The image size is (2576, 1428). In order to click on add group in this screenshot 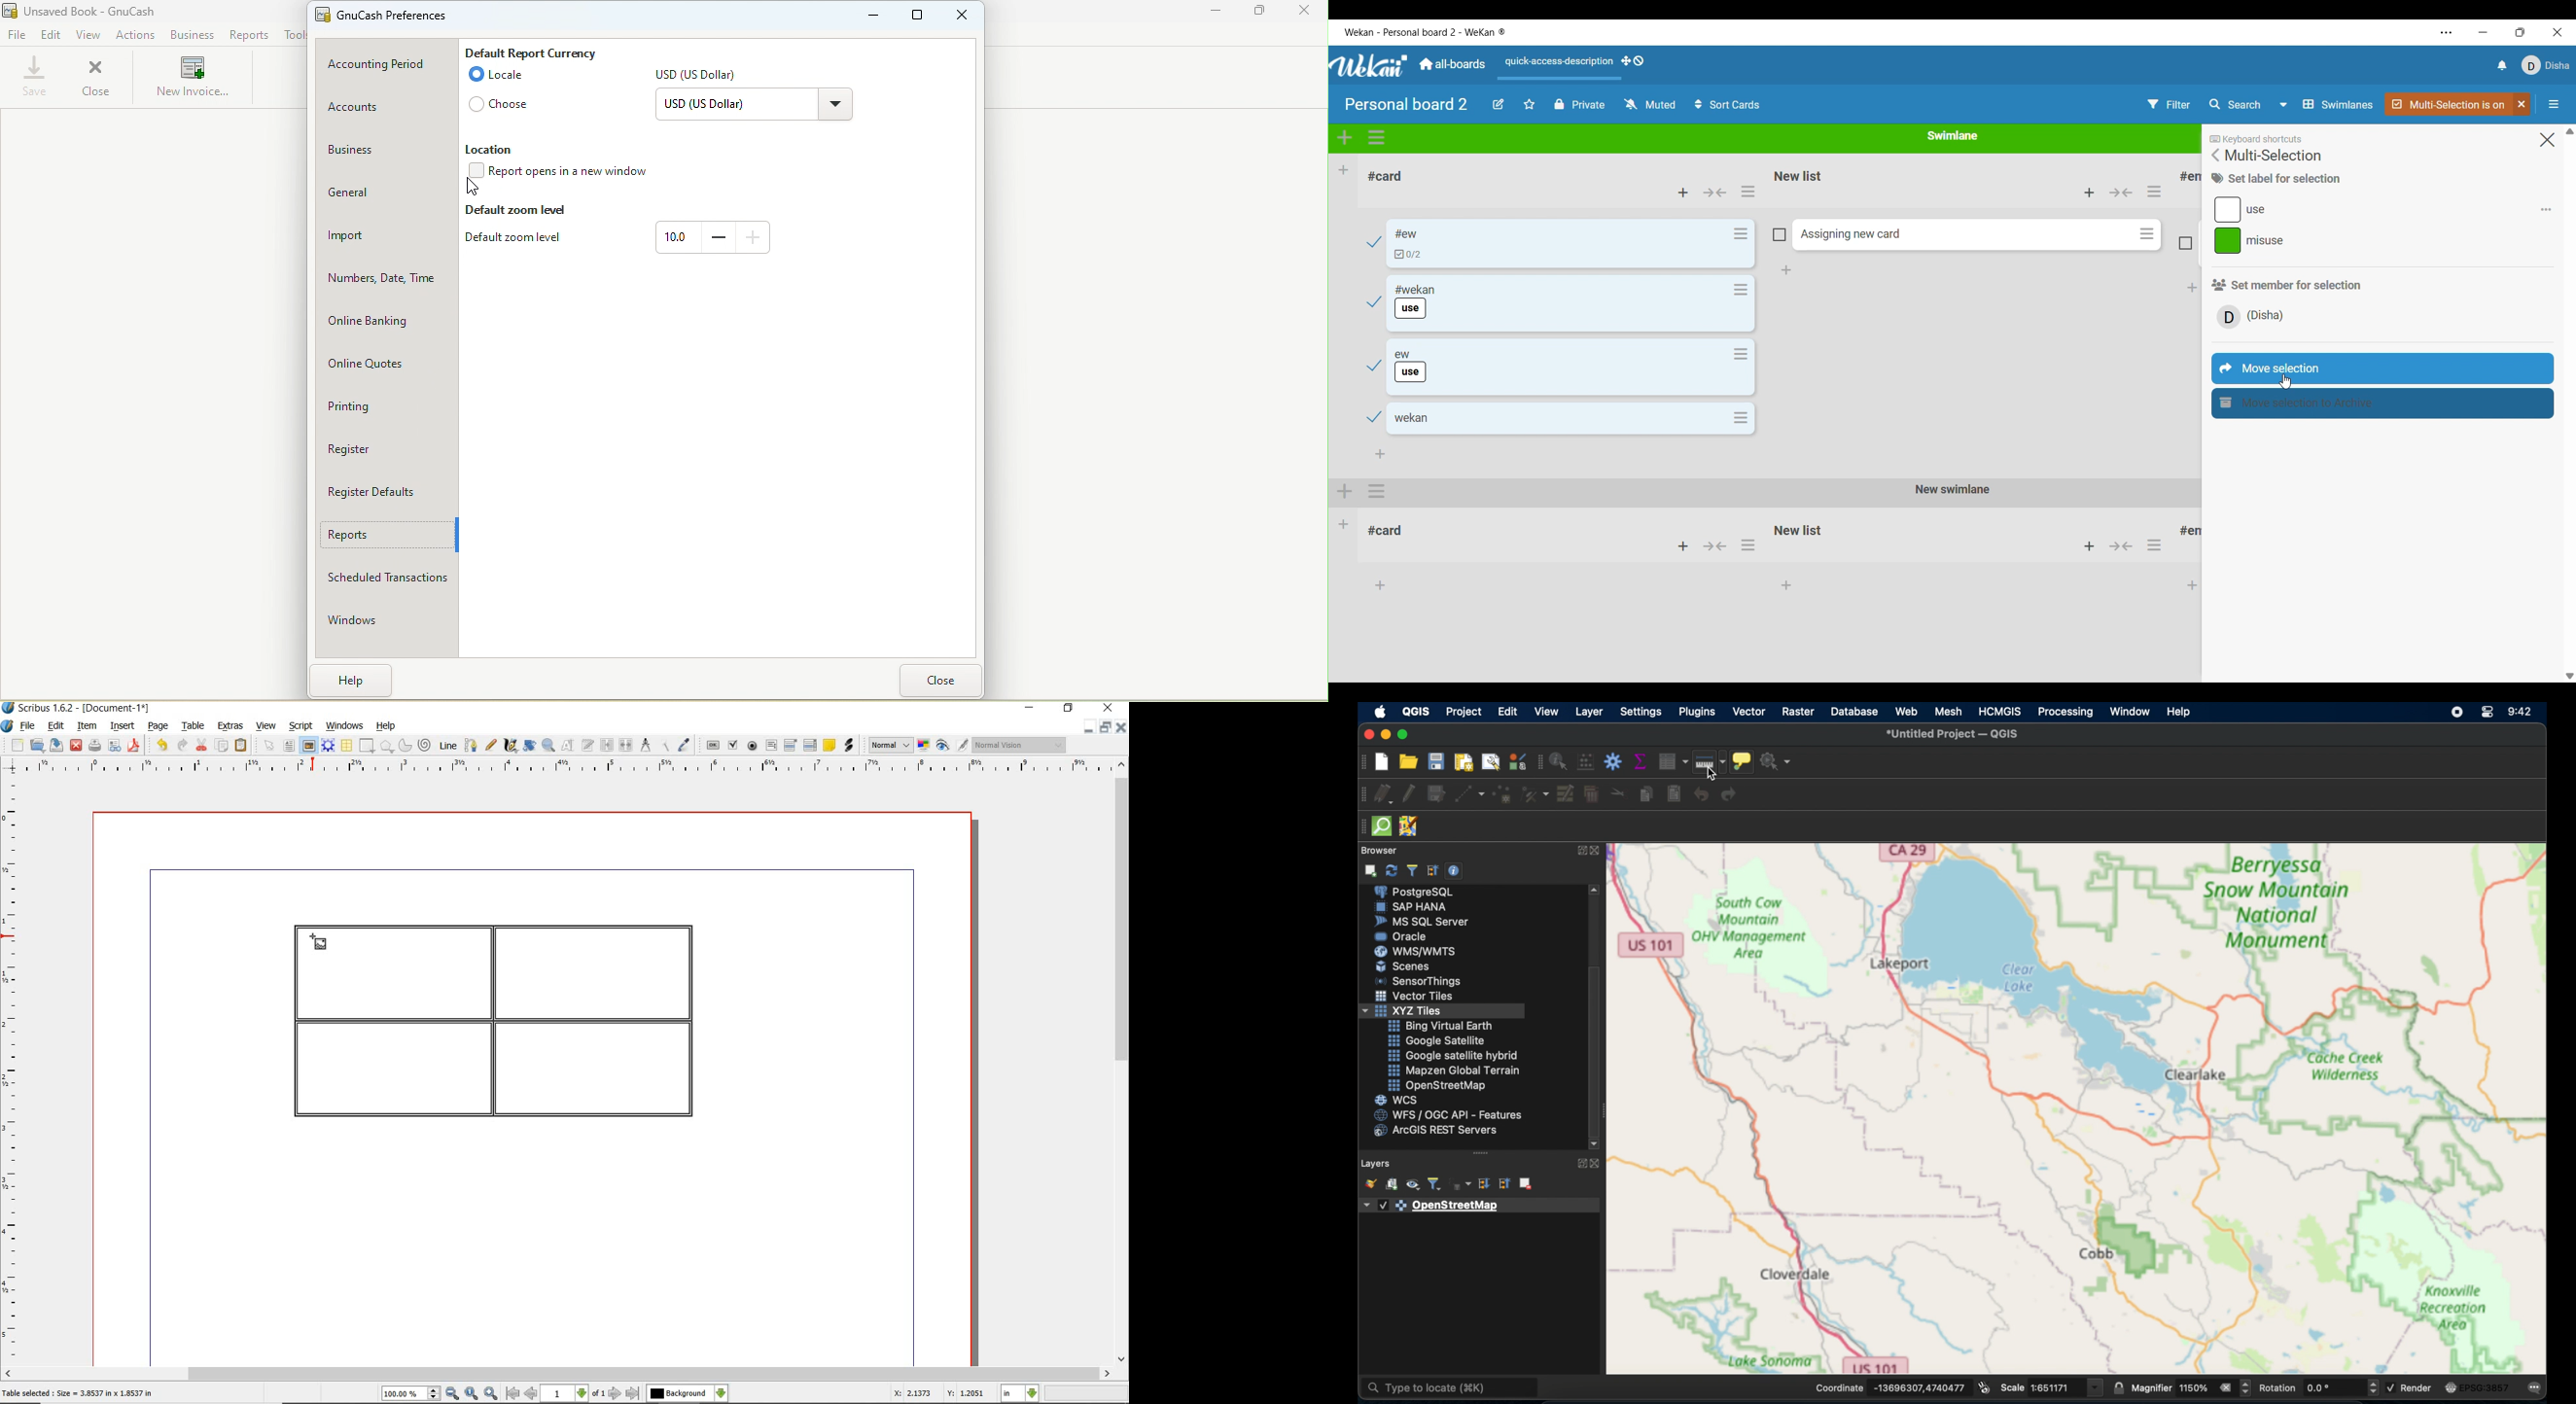, I will do `click(1392, 1186)`.